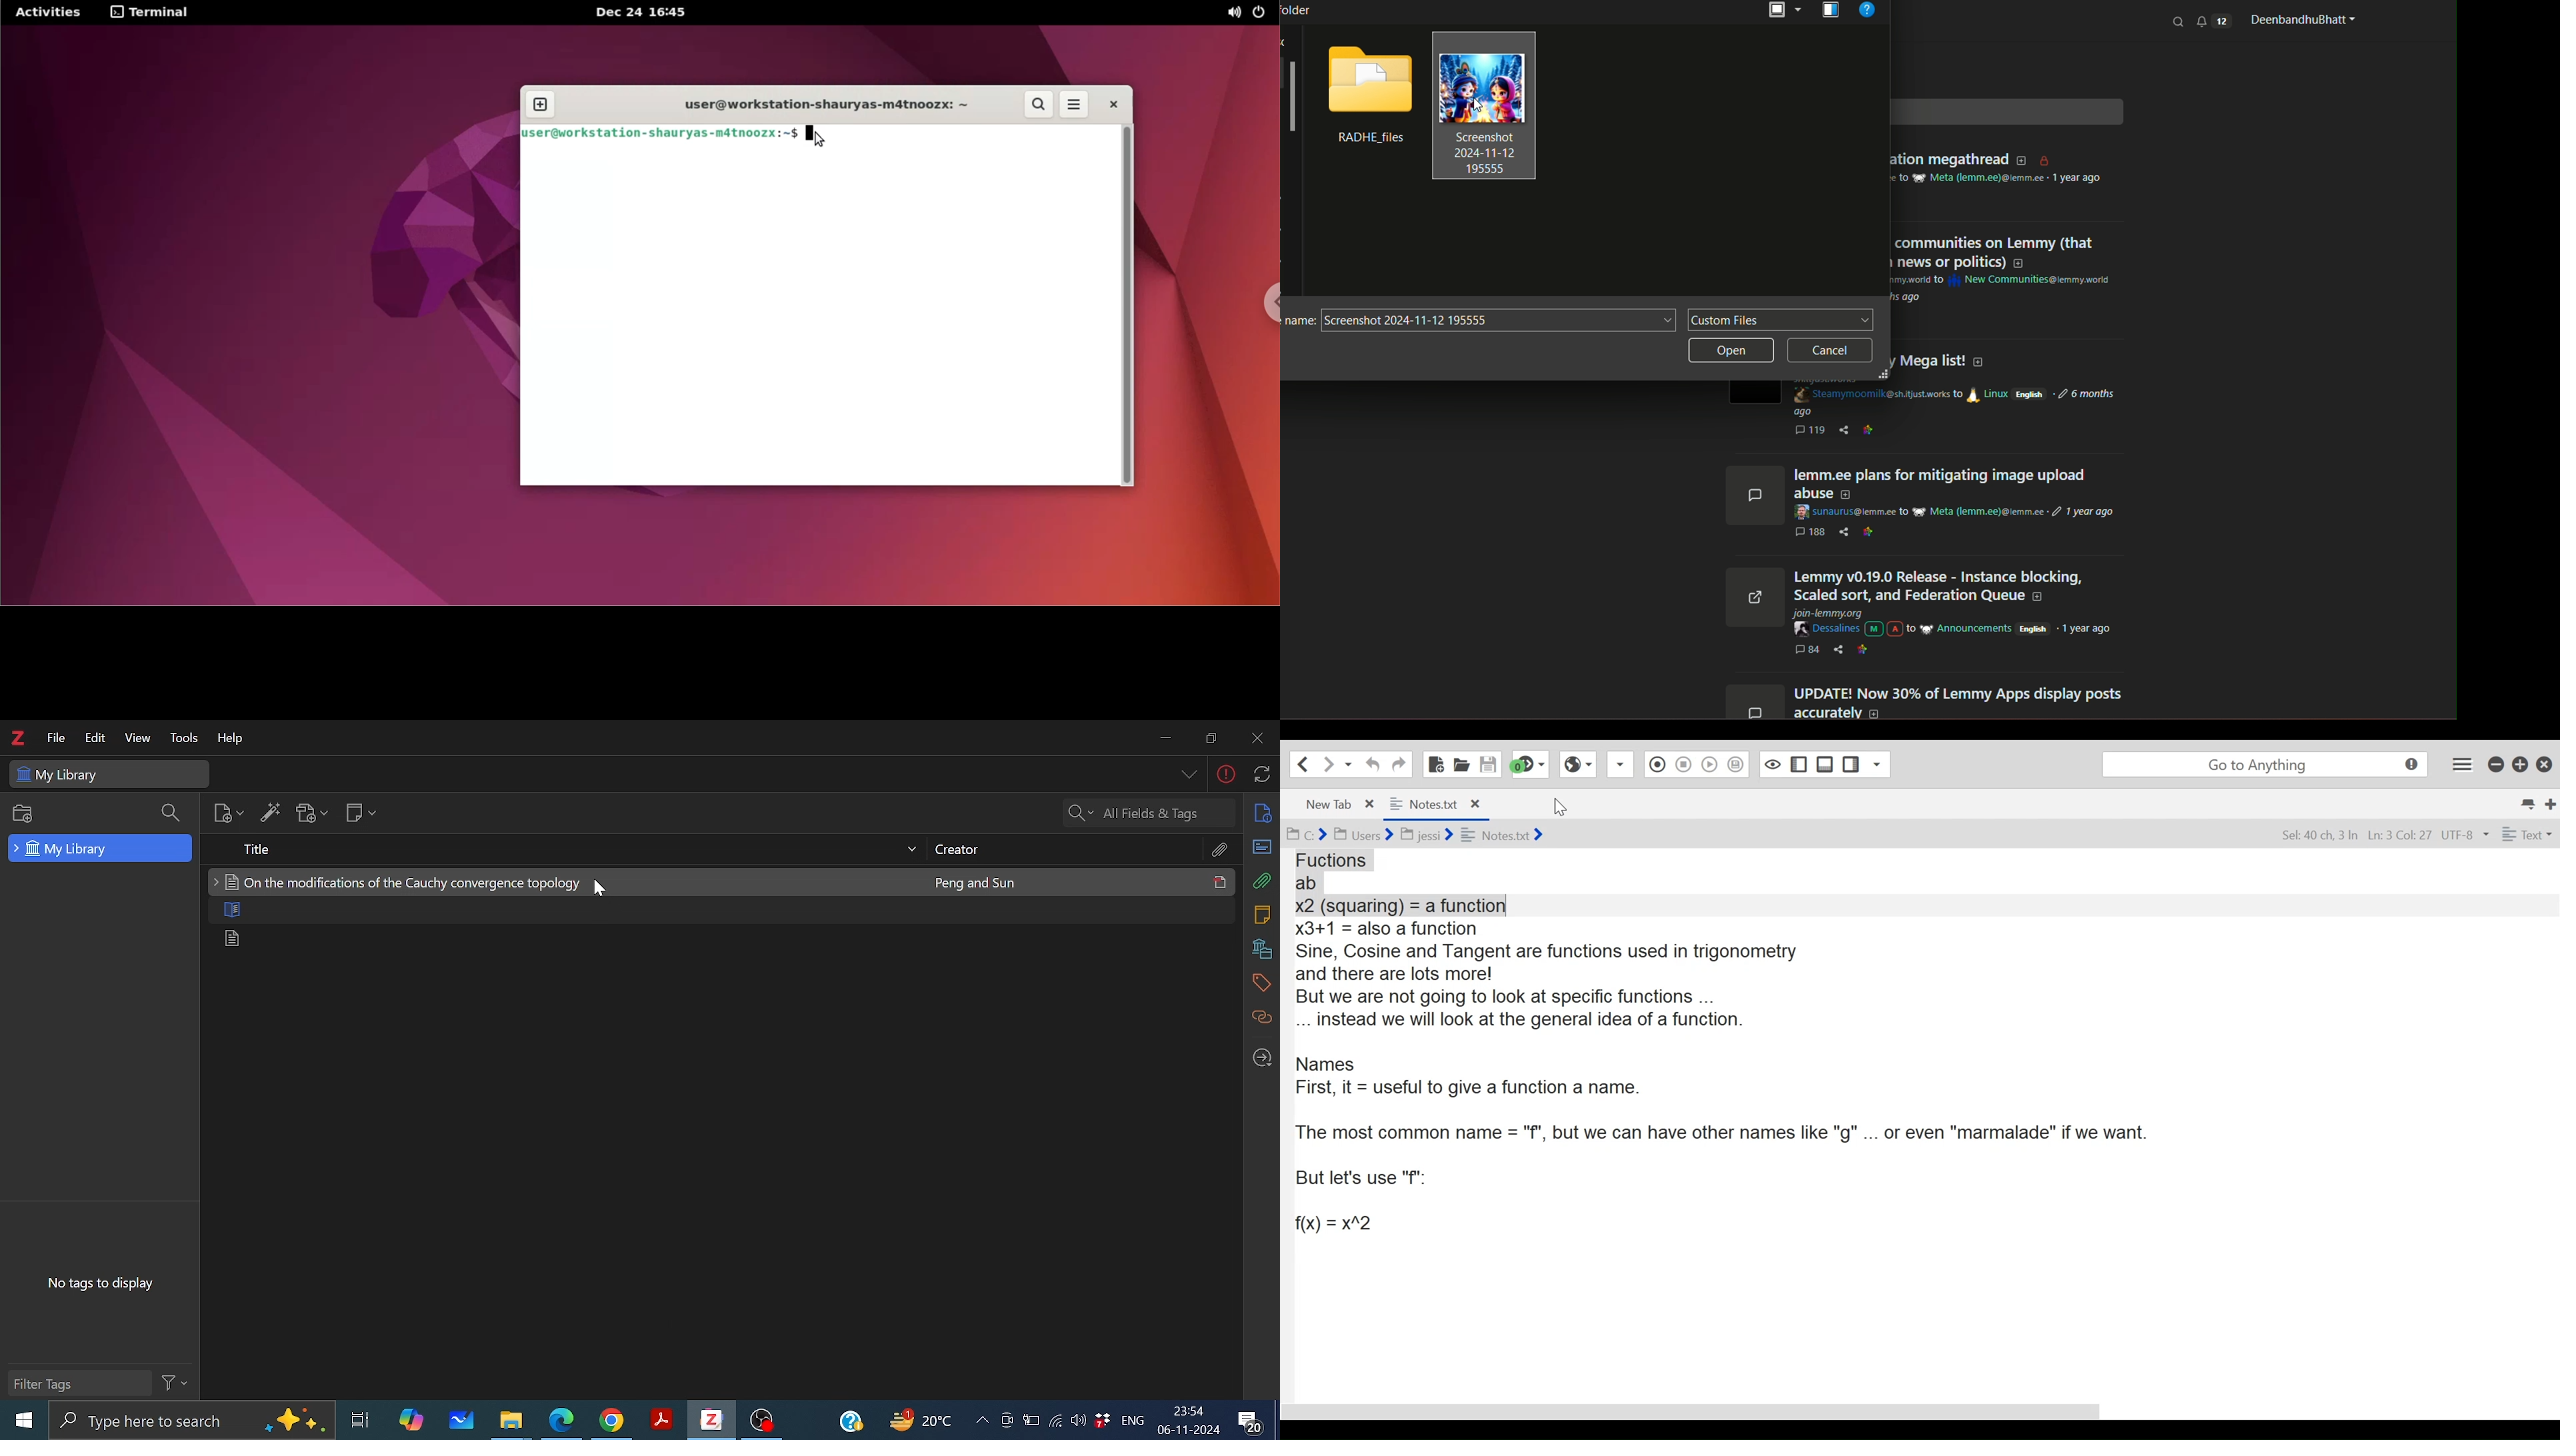 This screenshot has width=2576, height=1456. Describe the element at coordinates (2214, 21) in the screenshot. I see `notification` at that location.